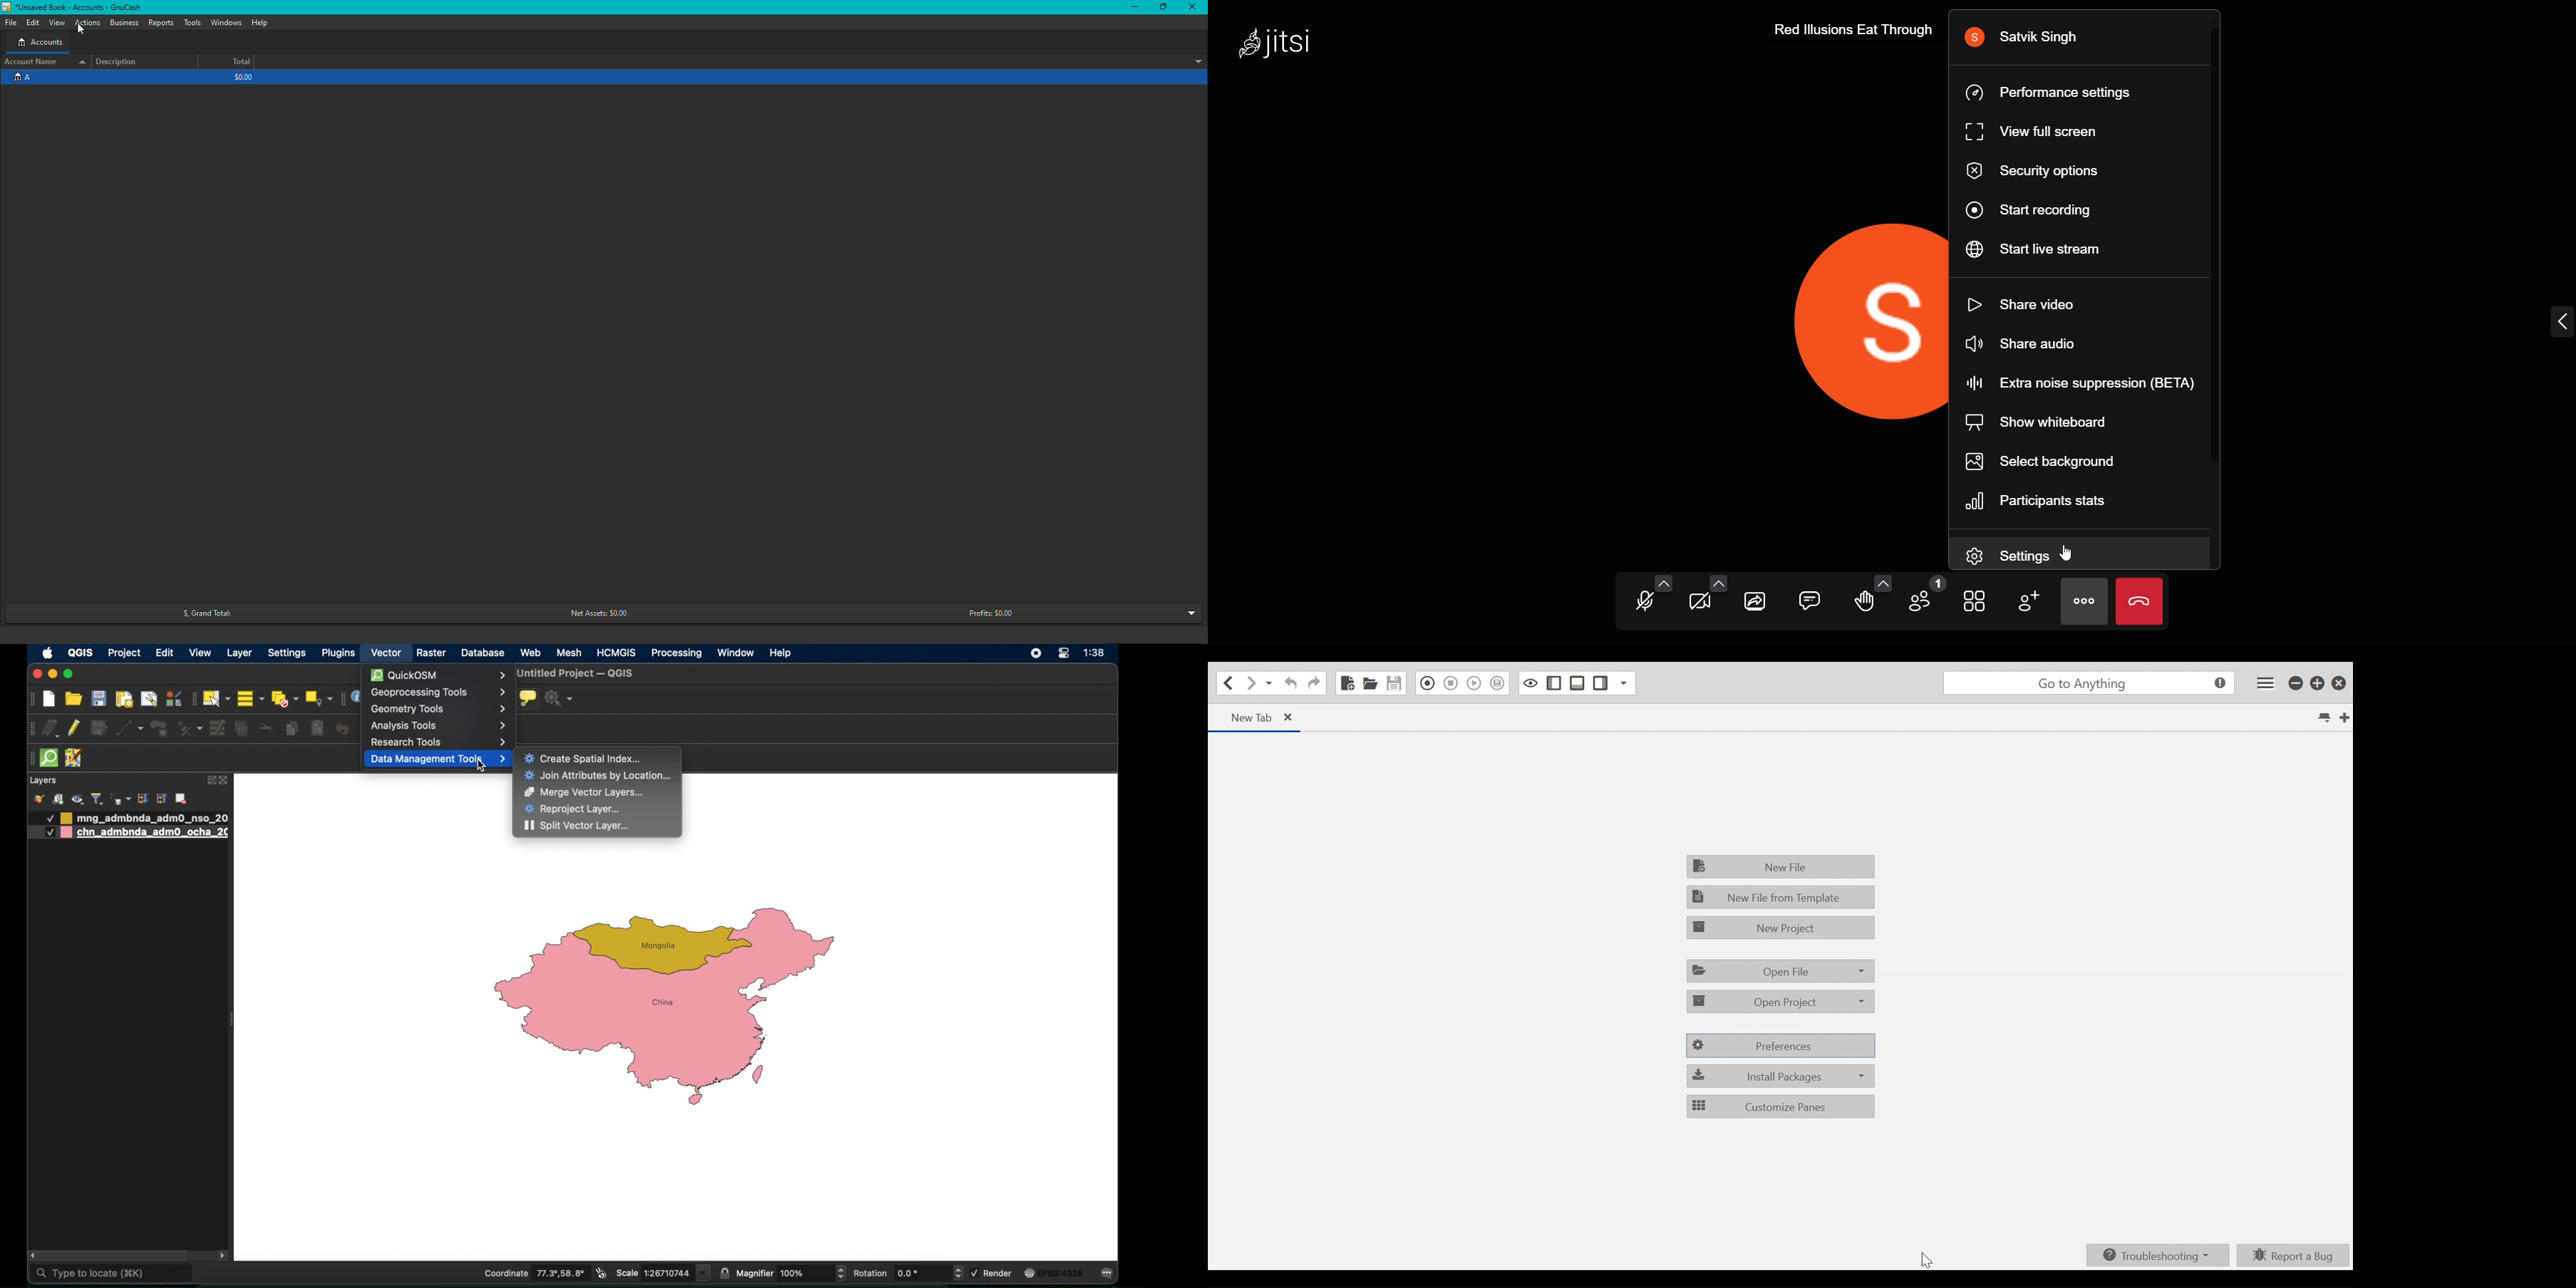 The height and width of the screenshot is (1288, 2576). What do you see at coordinates (266, 727) in the screenshot?
I see `cut features` at bounding box center [266, 727].